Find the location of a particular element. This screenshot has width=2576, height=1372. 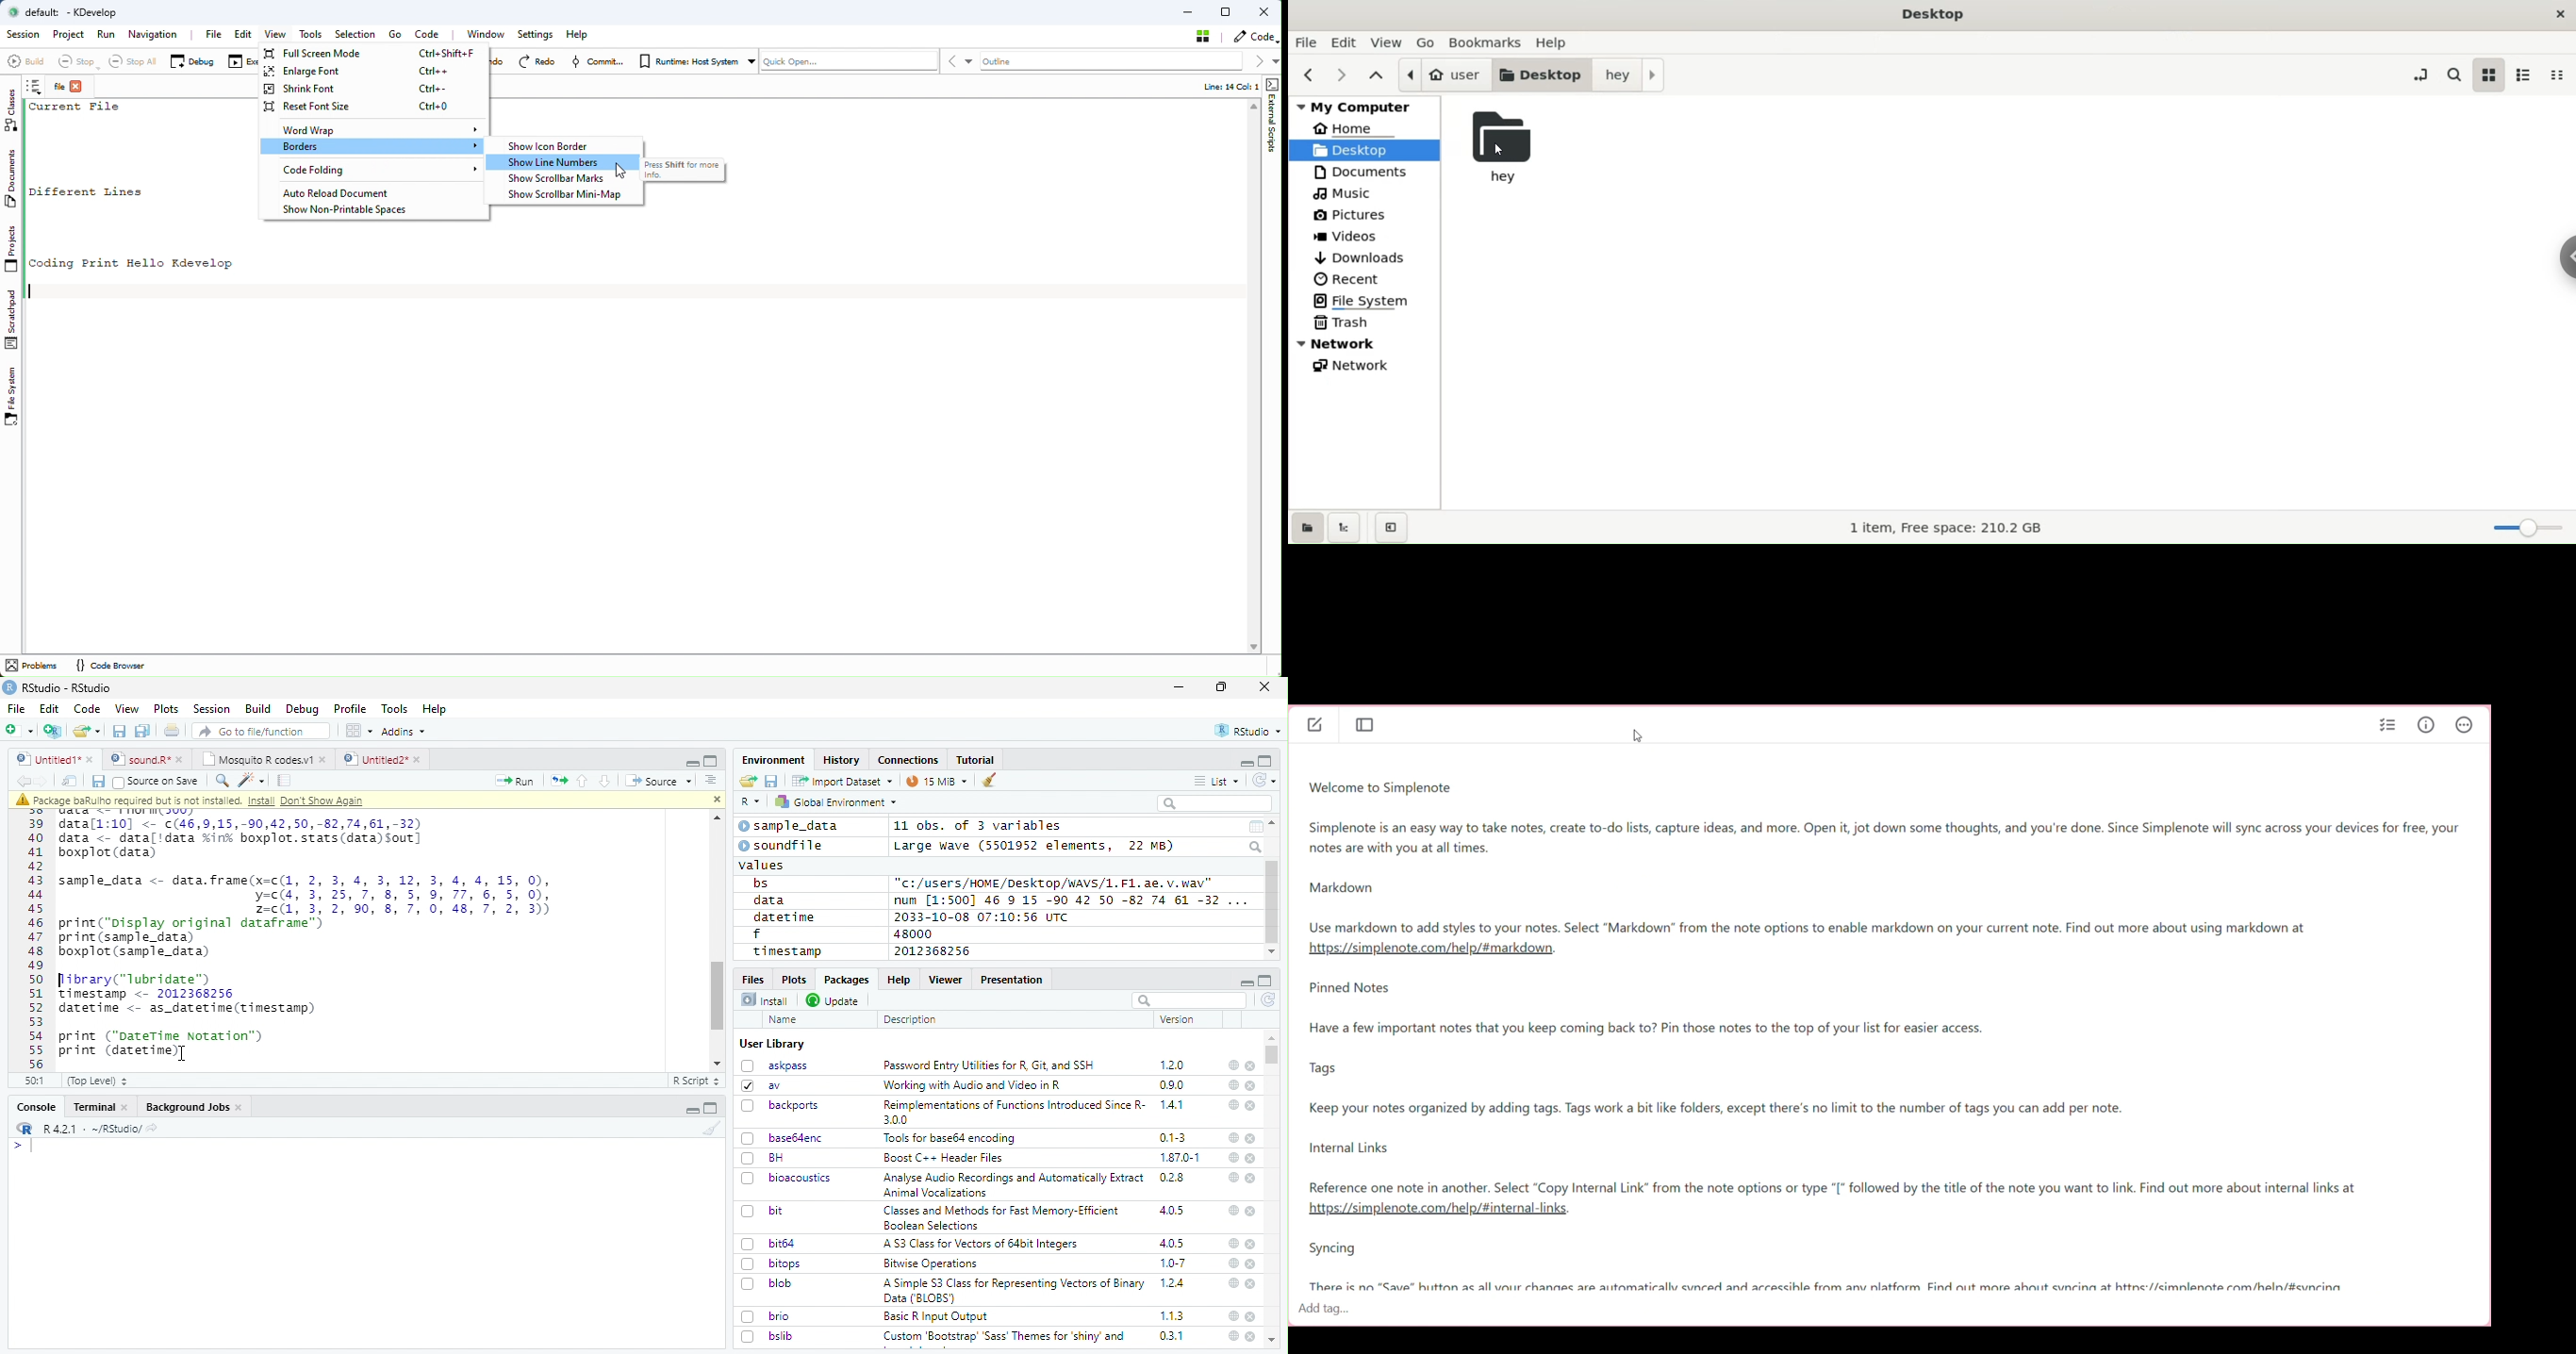

1.4.1 is located at coordinates (1173, 1104).